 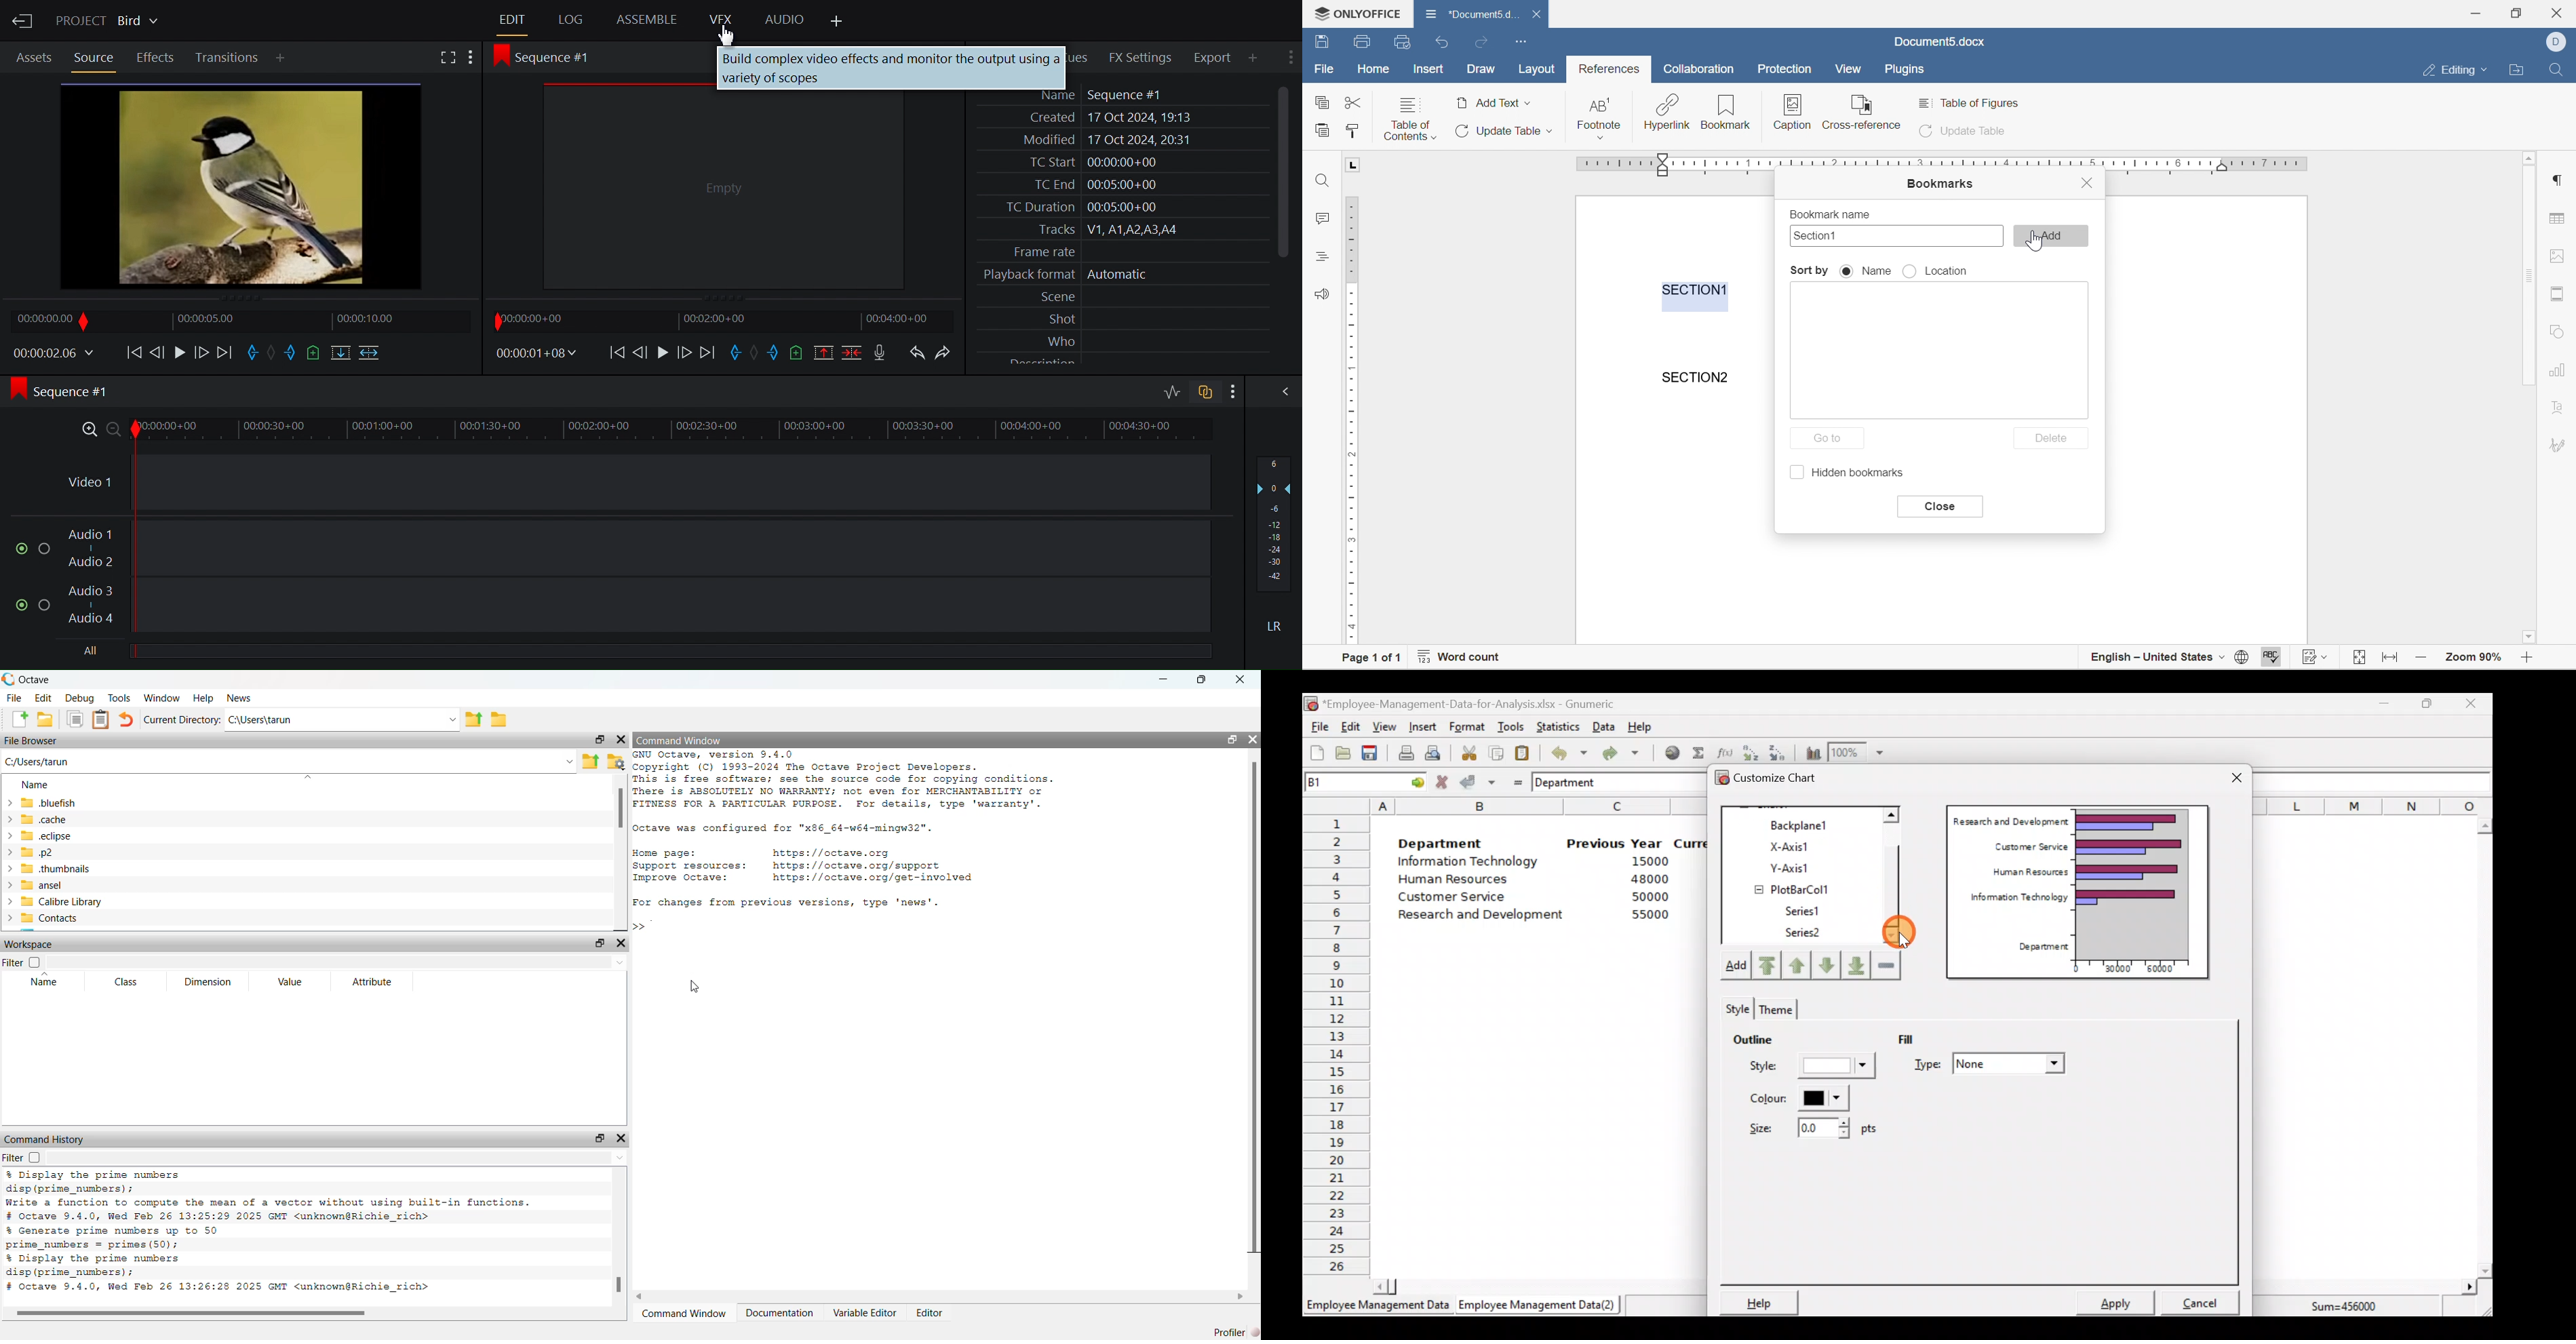 What do you see at coordinates (1146, 56) in the screenshot?
I see `FX Settings` at bounding box center [1146, 56].